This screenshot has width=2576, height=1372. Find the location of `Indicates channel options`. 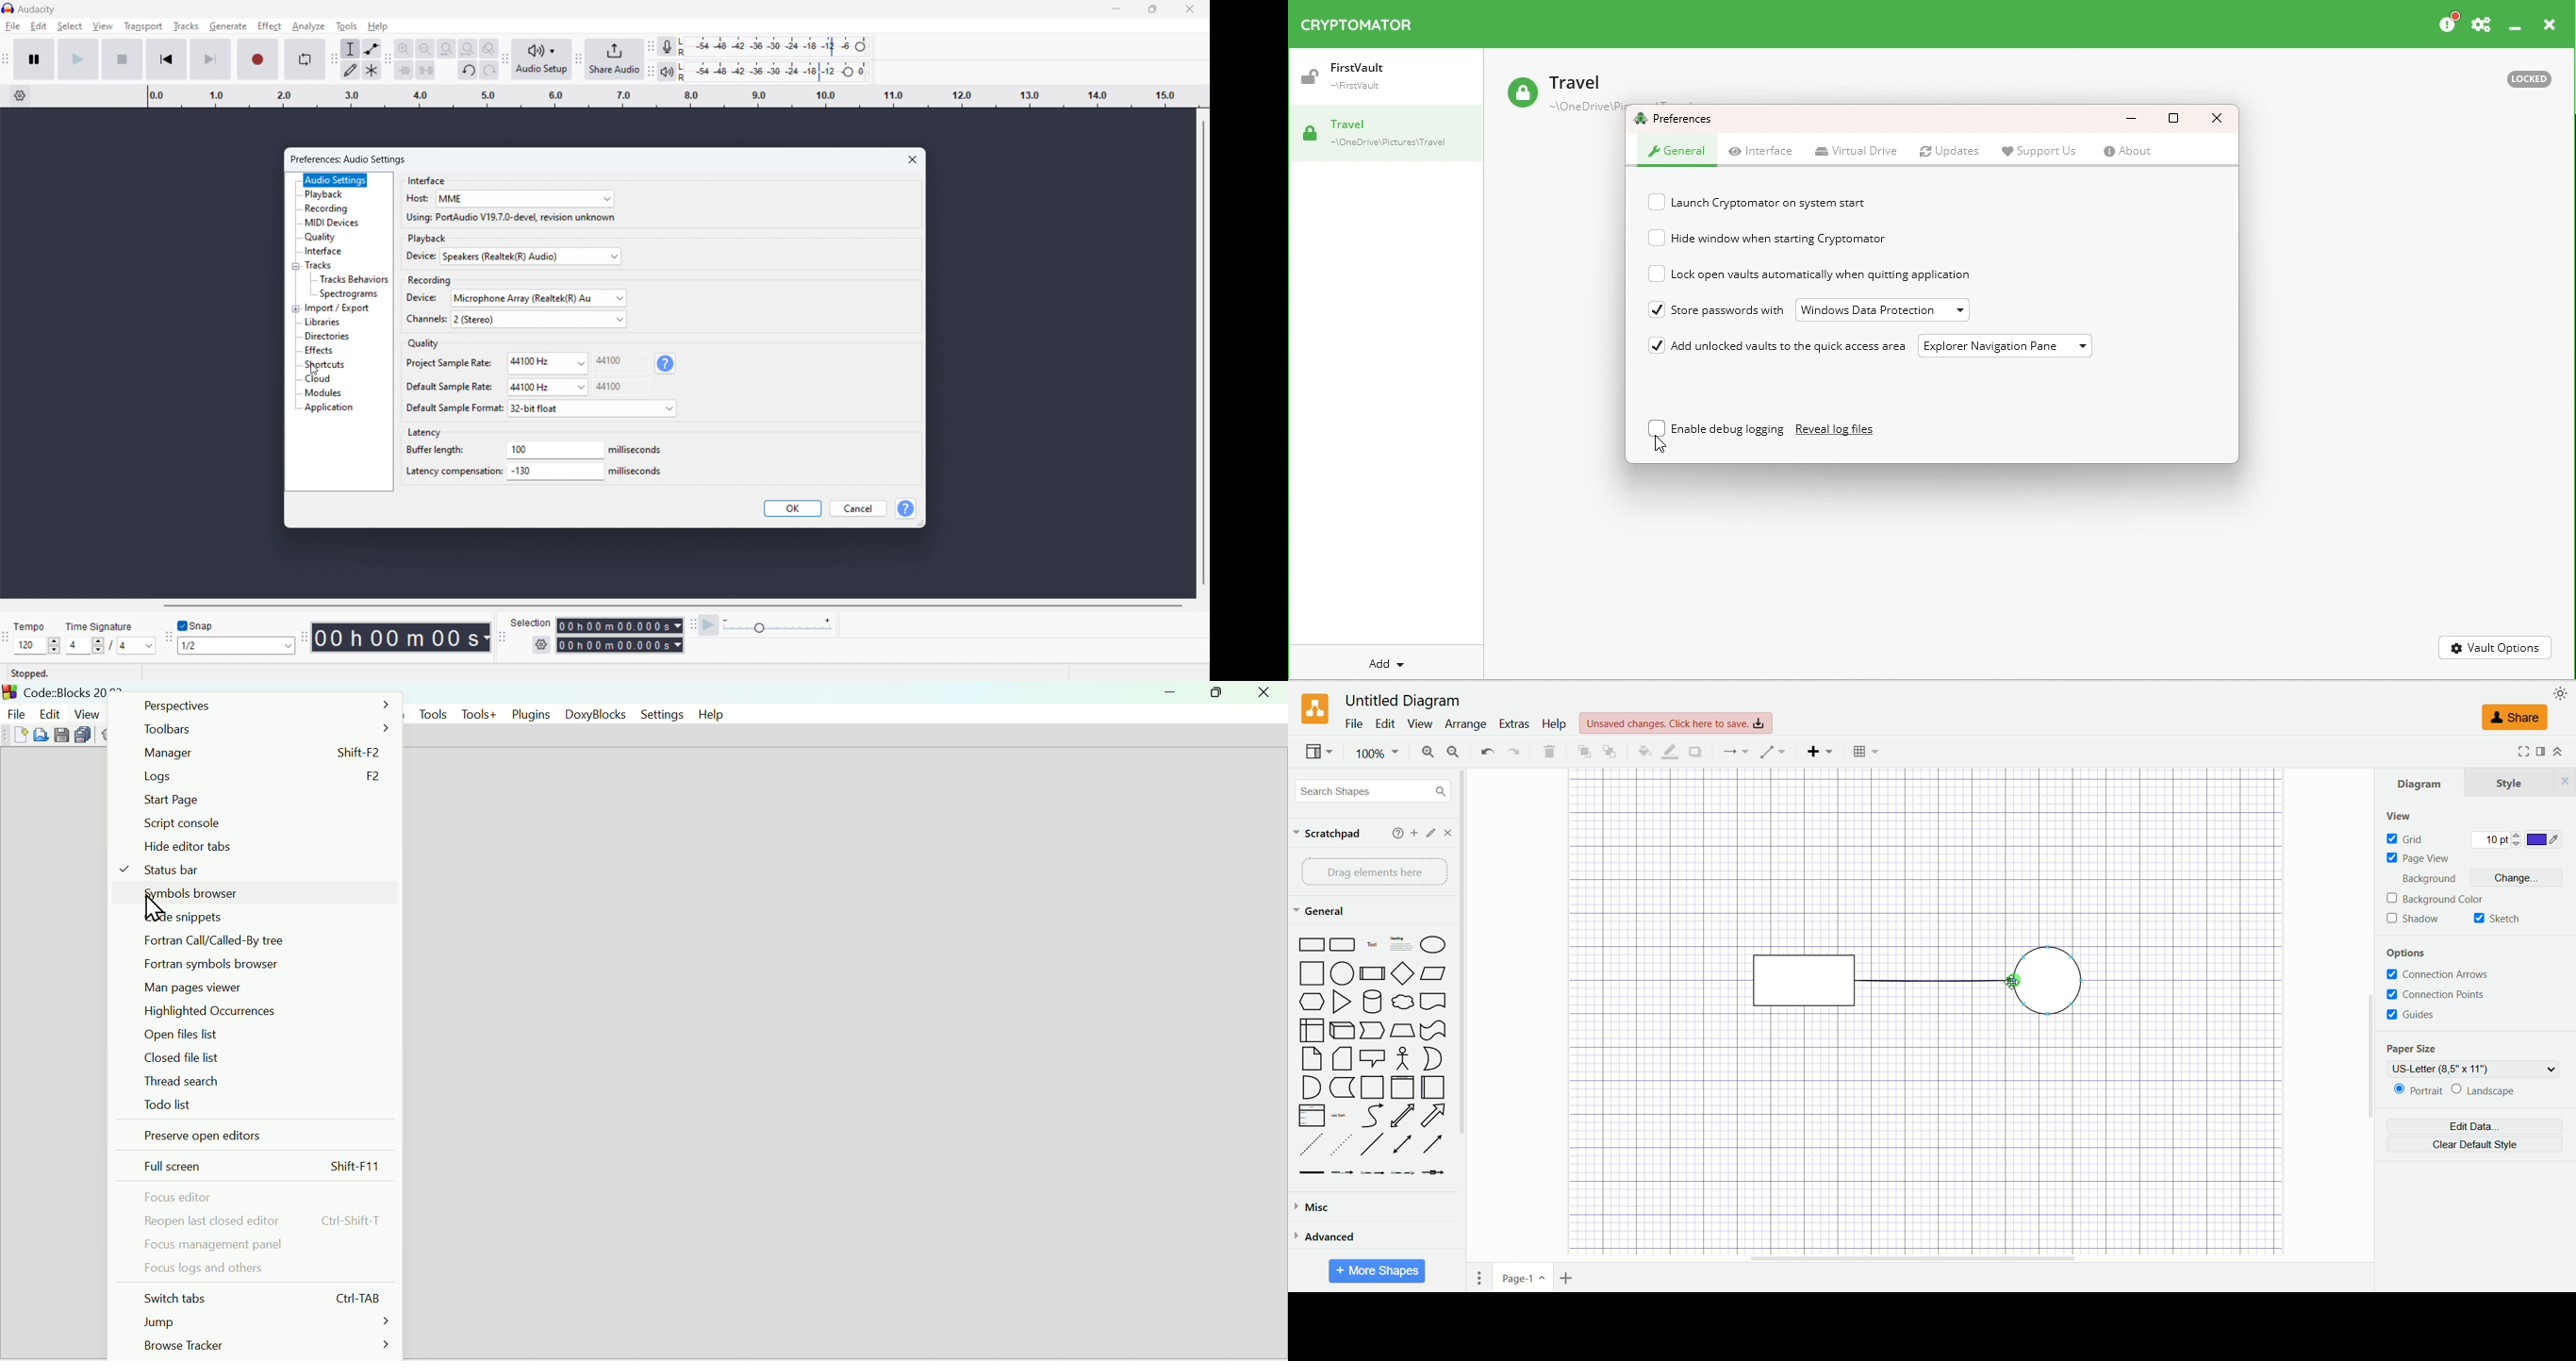

Indicates channel options is located at coordinates (427, 319).